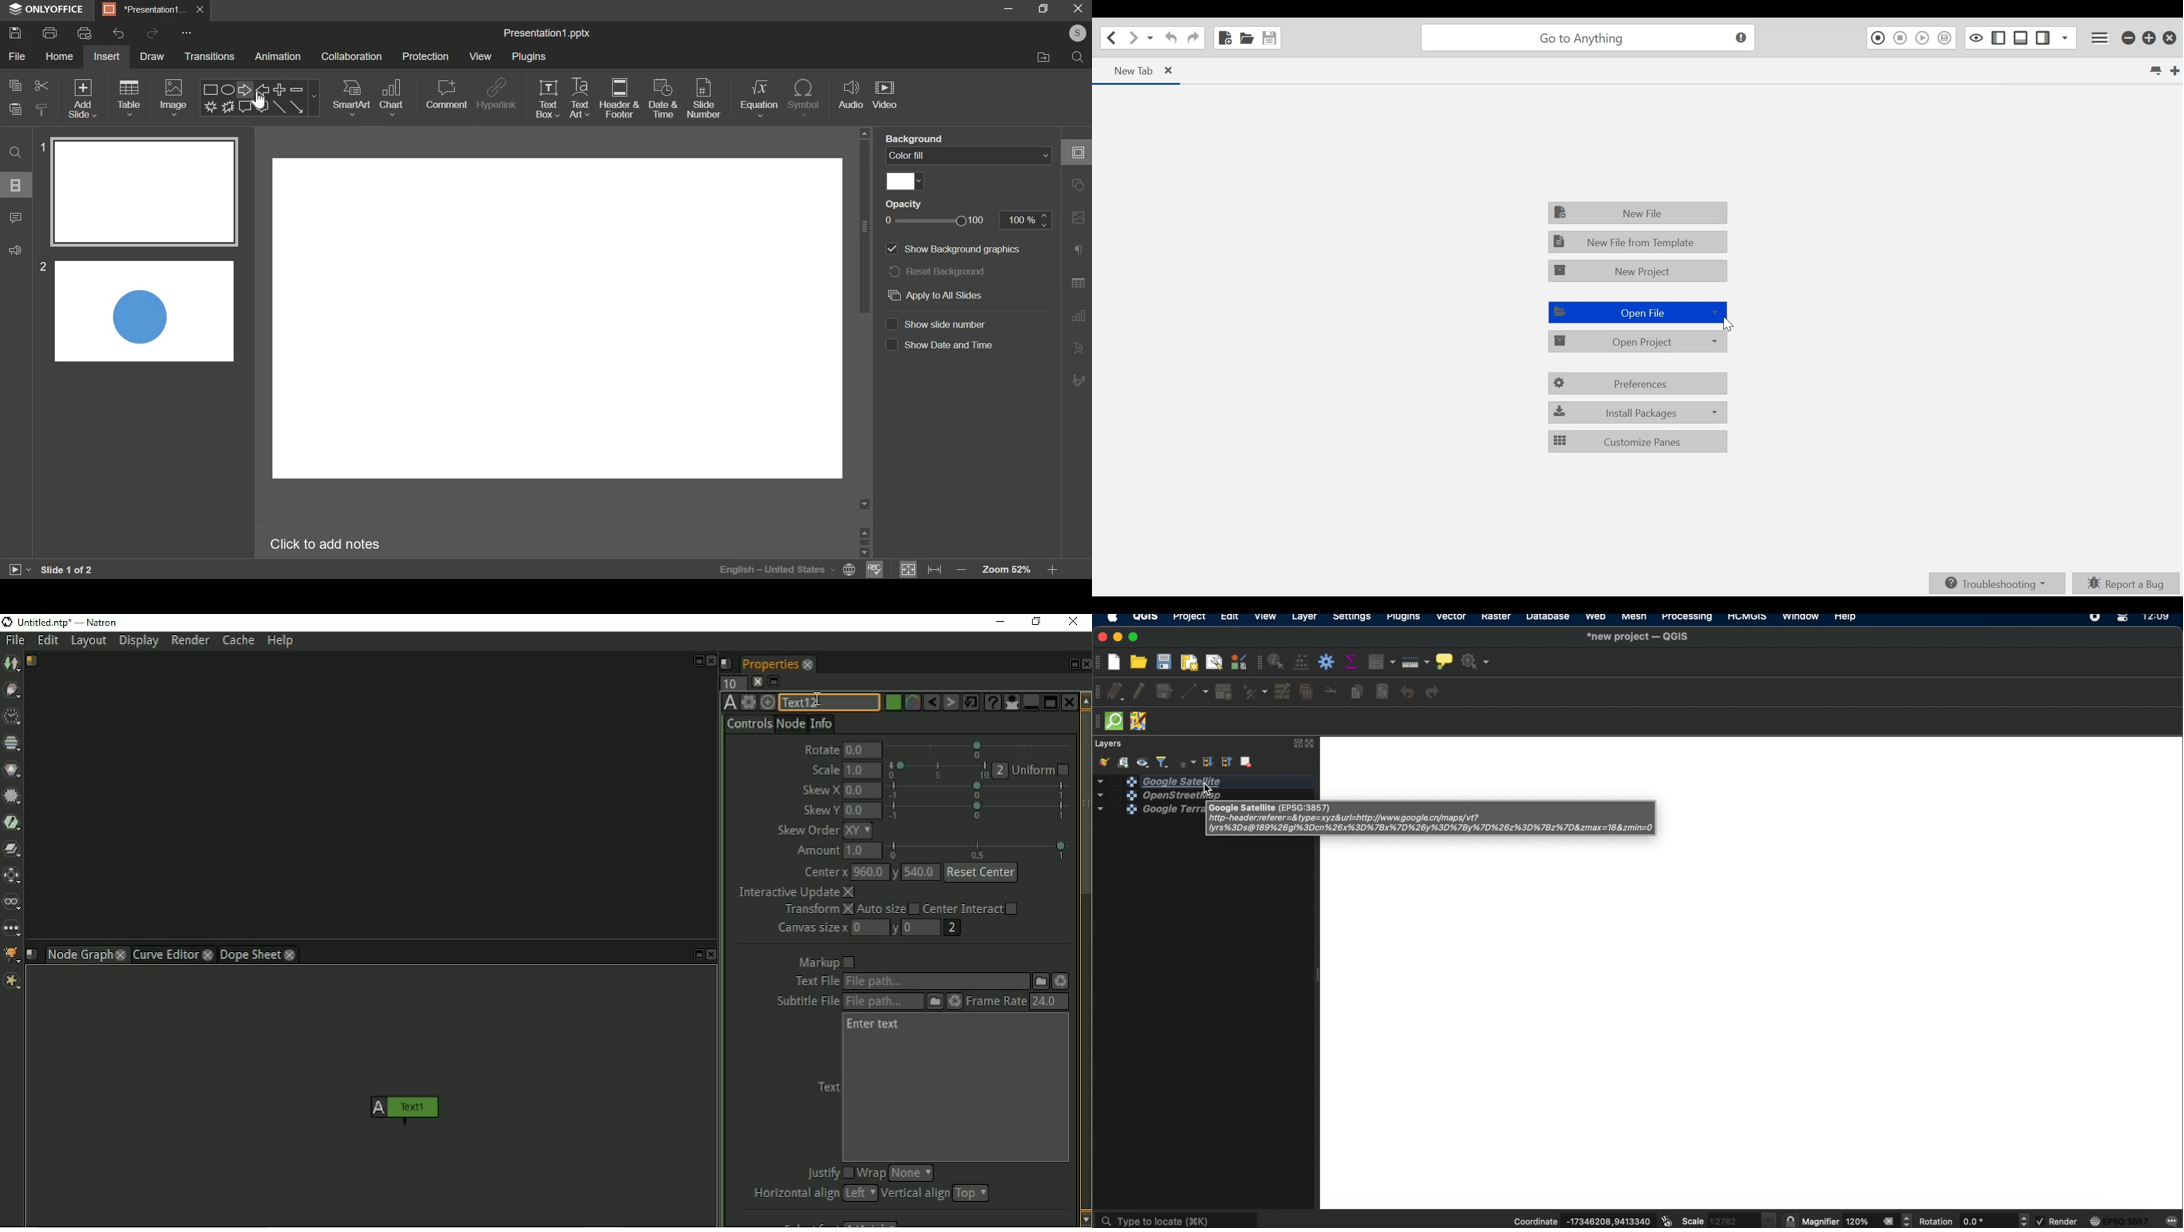  I want to click on file, so click(17, 56).